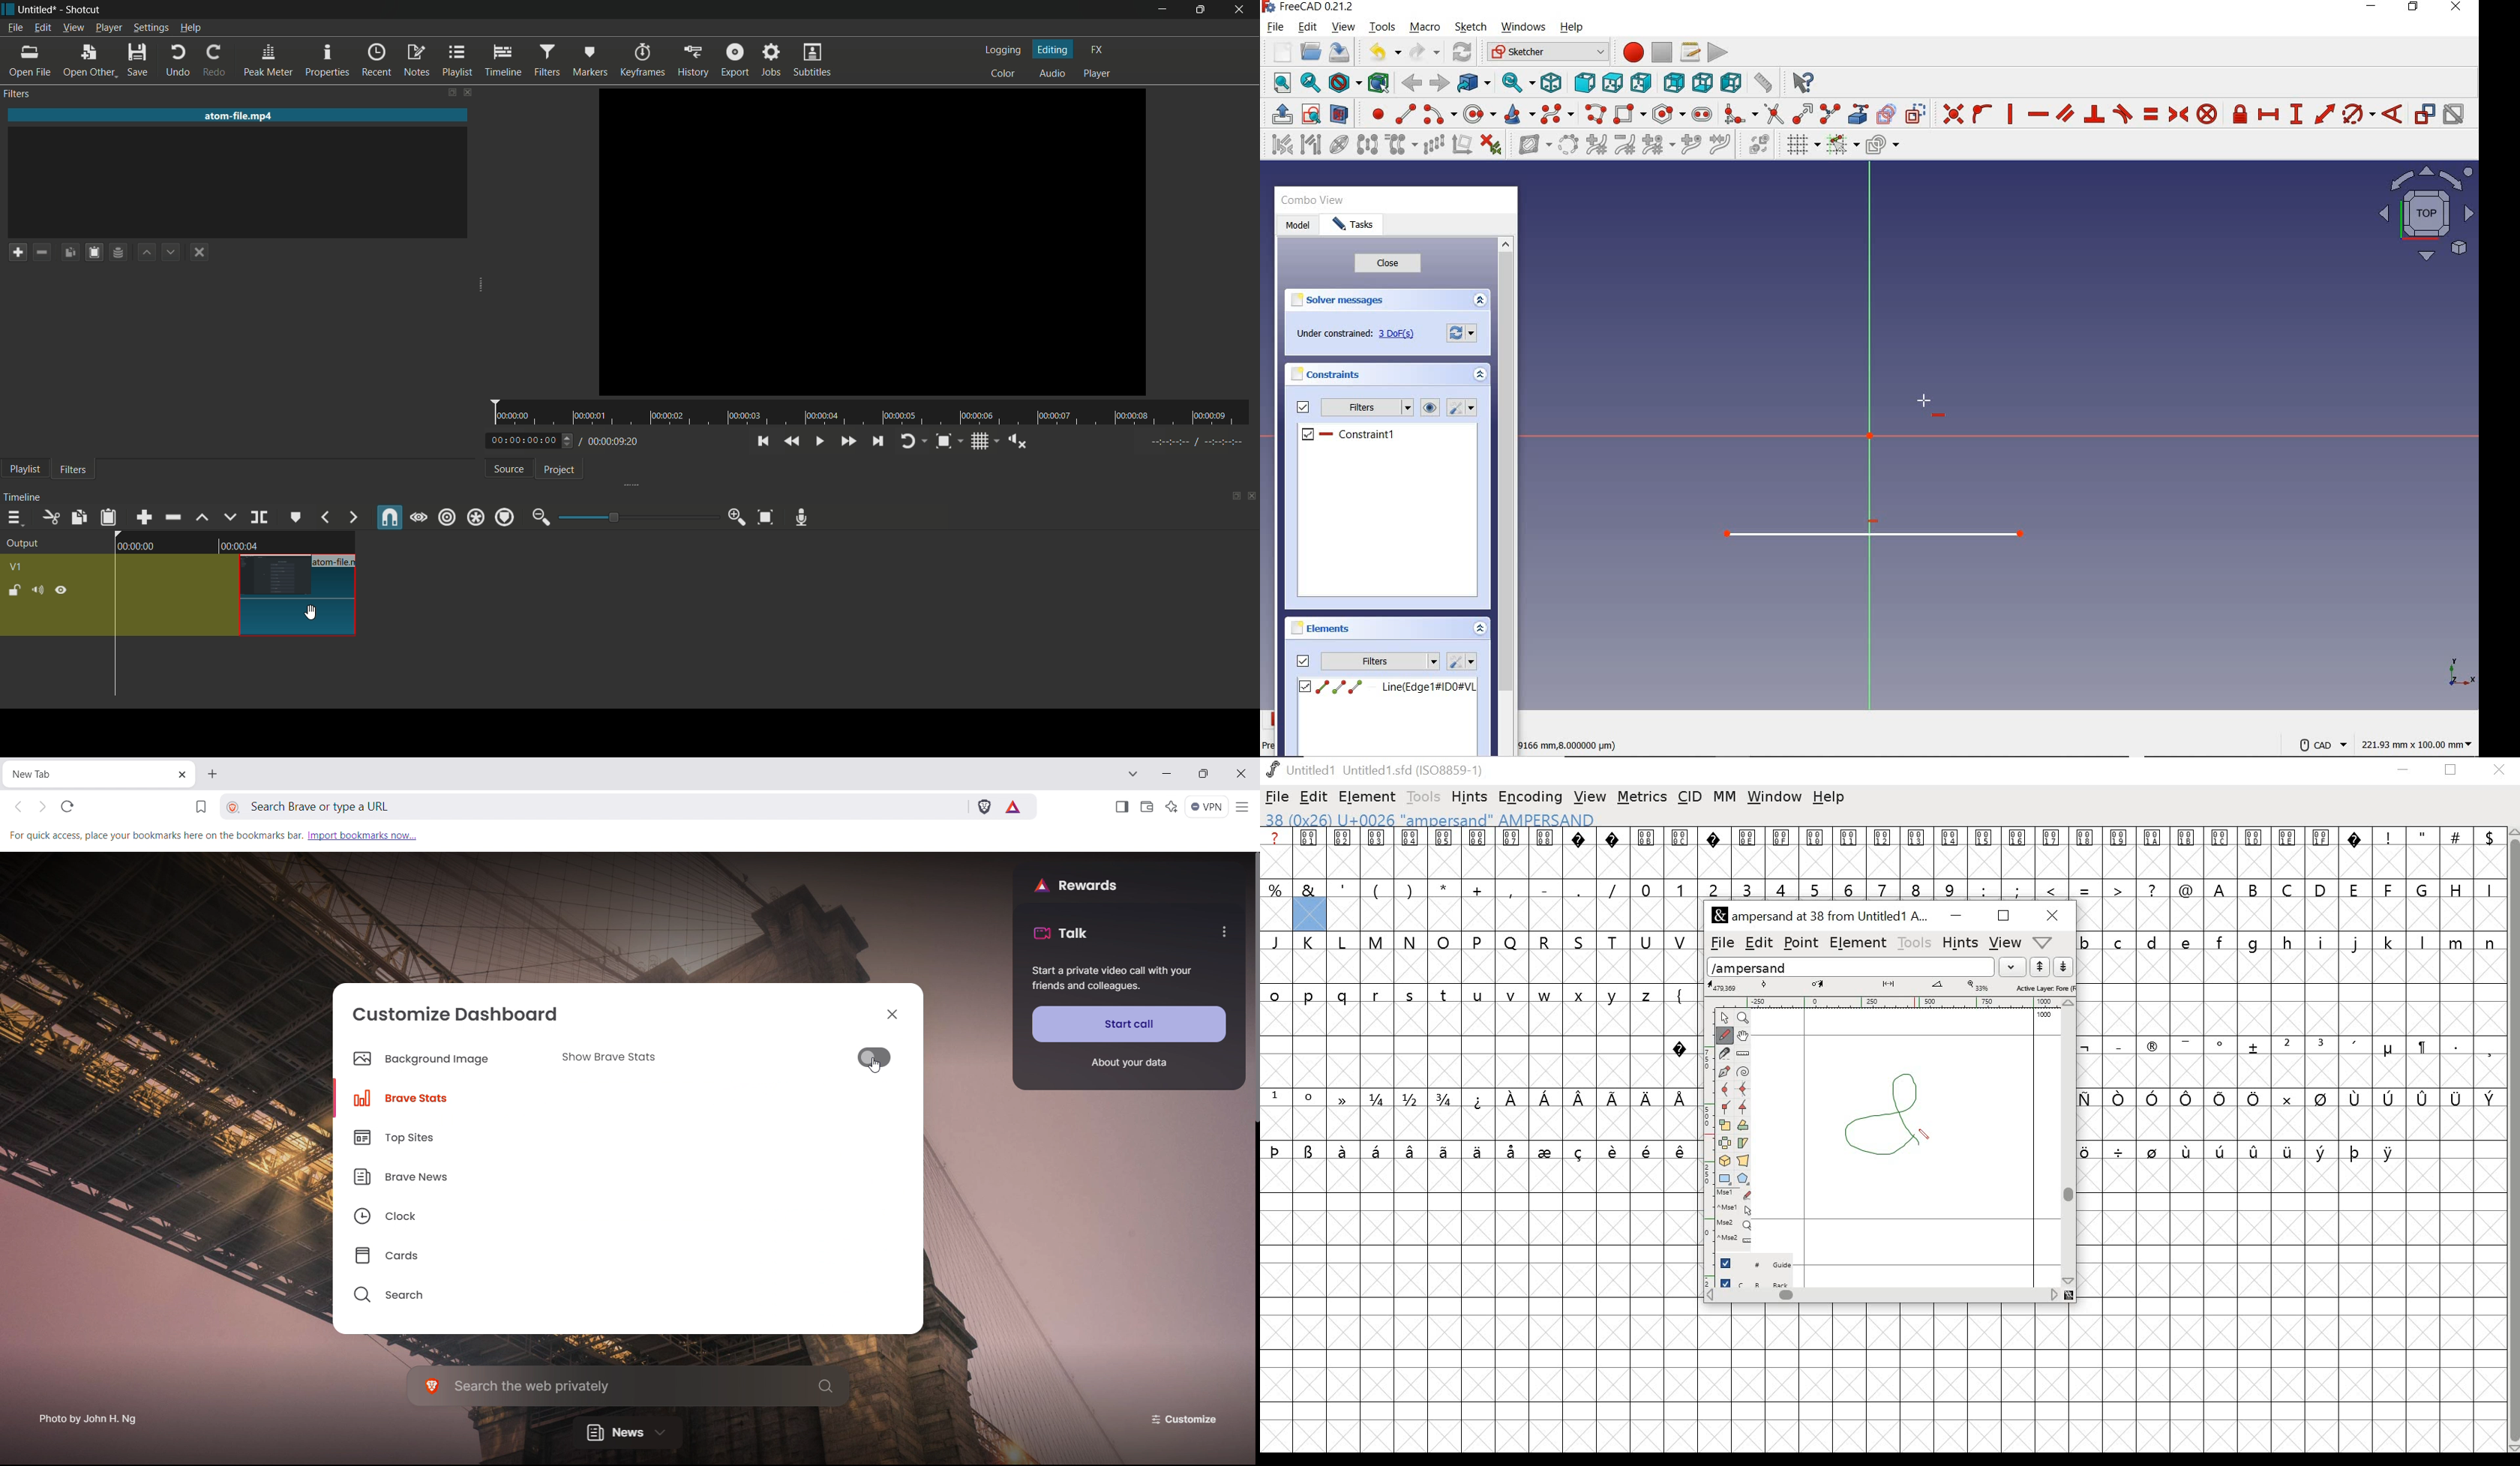  Describe the element at coordinates (1648, 1150) in the screenshot. I see `symbol` at that location.